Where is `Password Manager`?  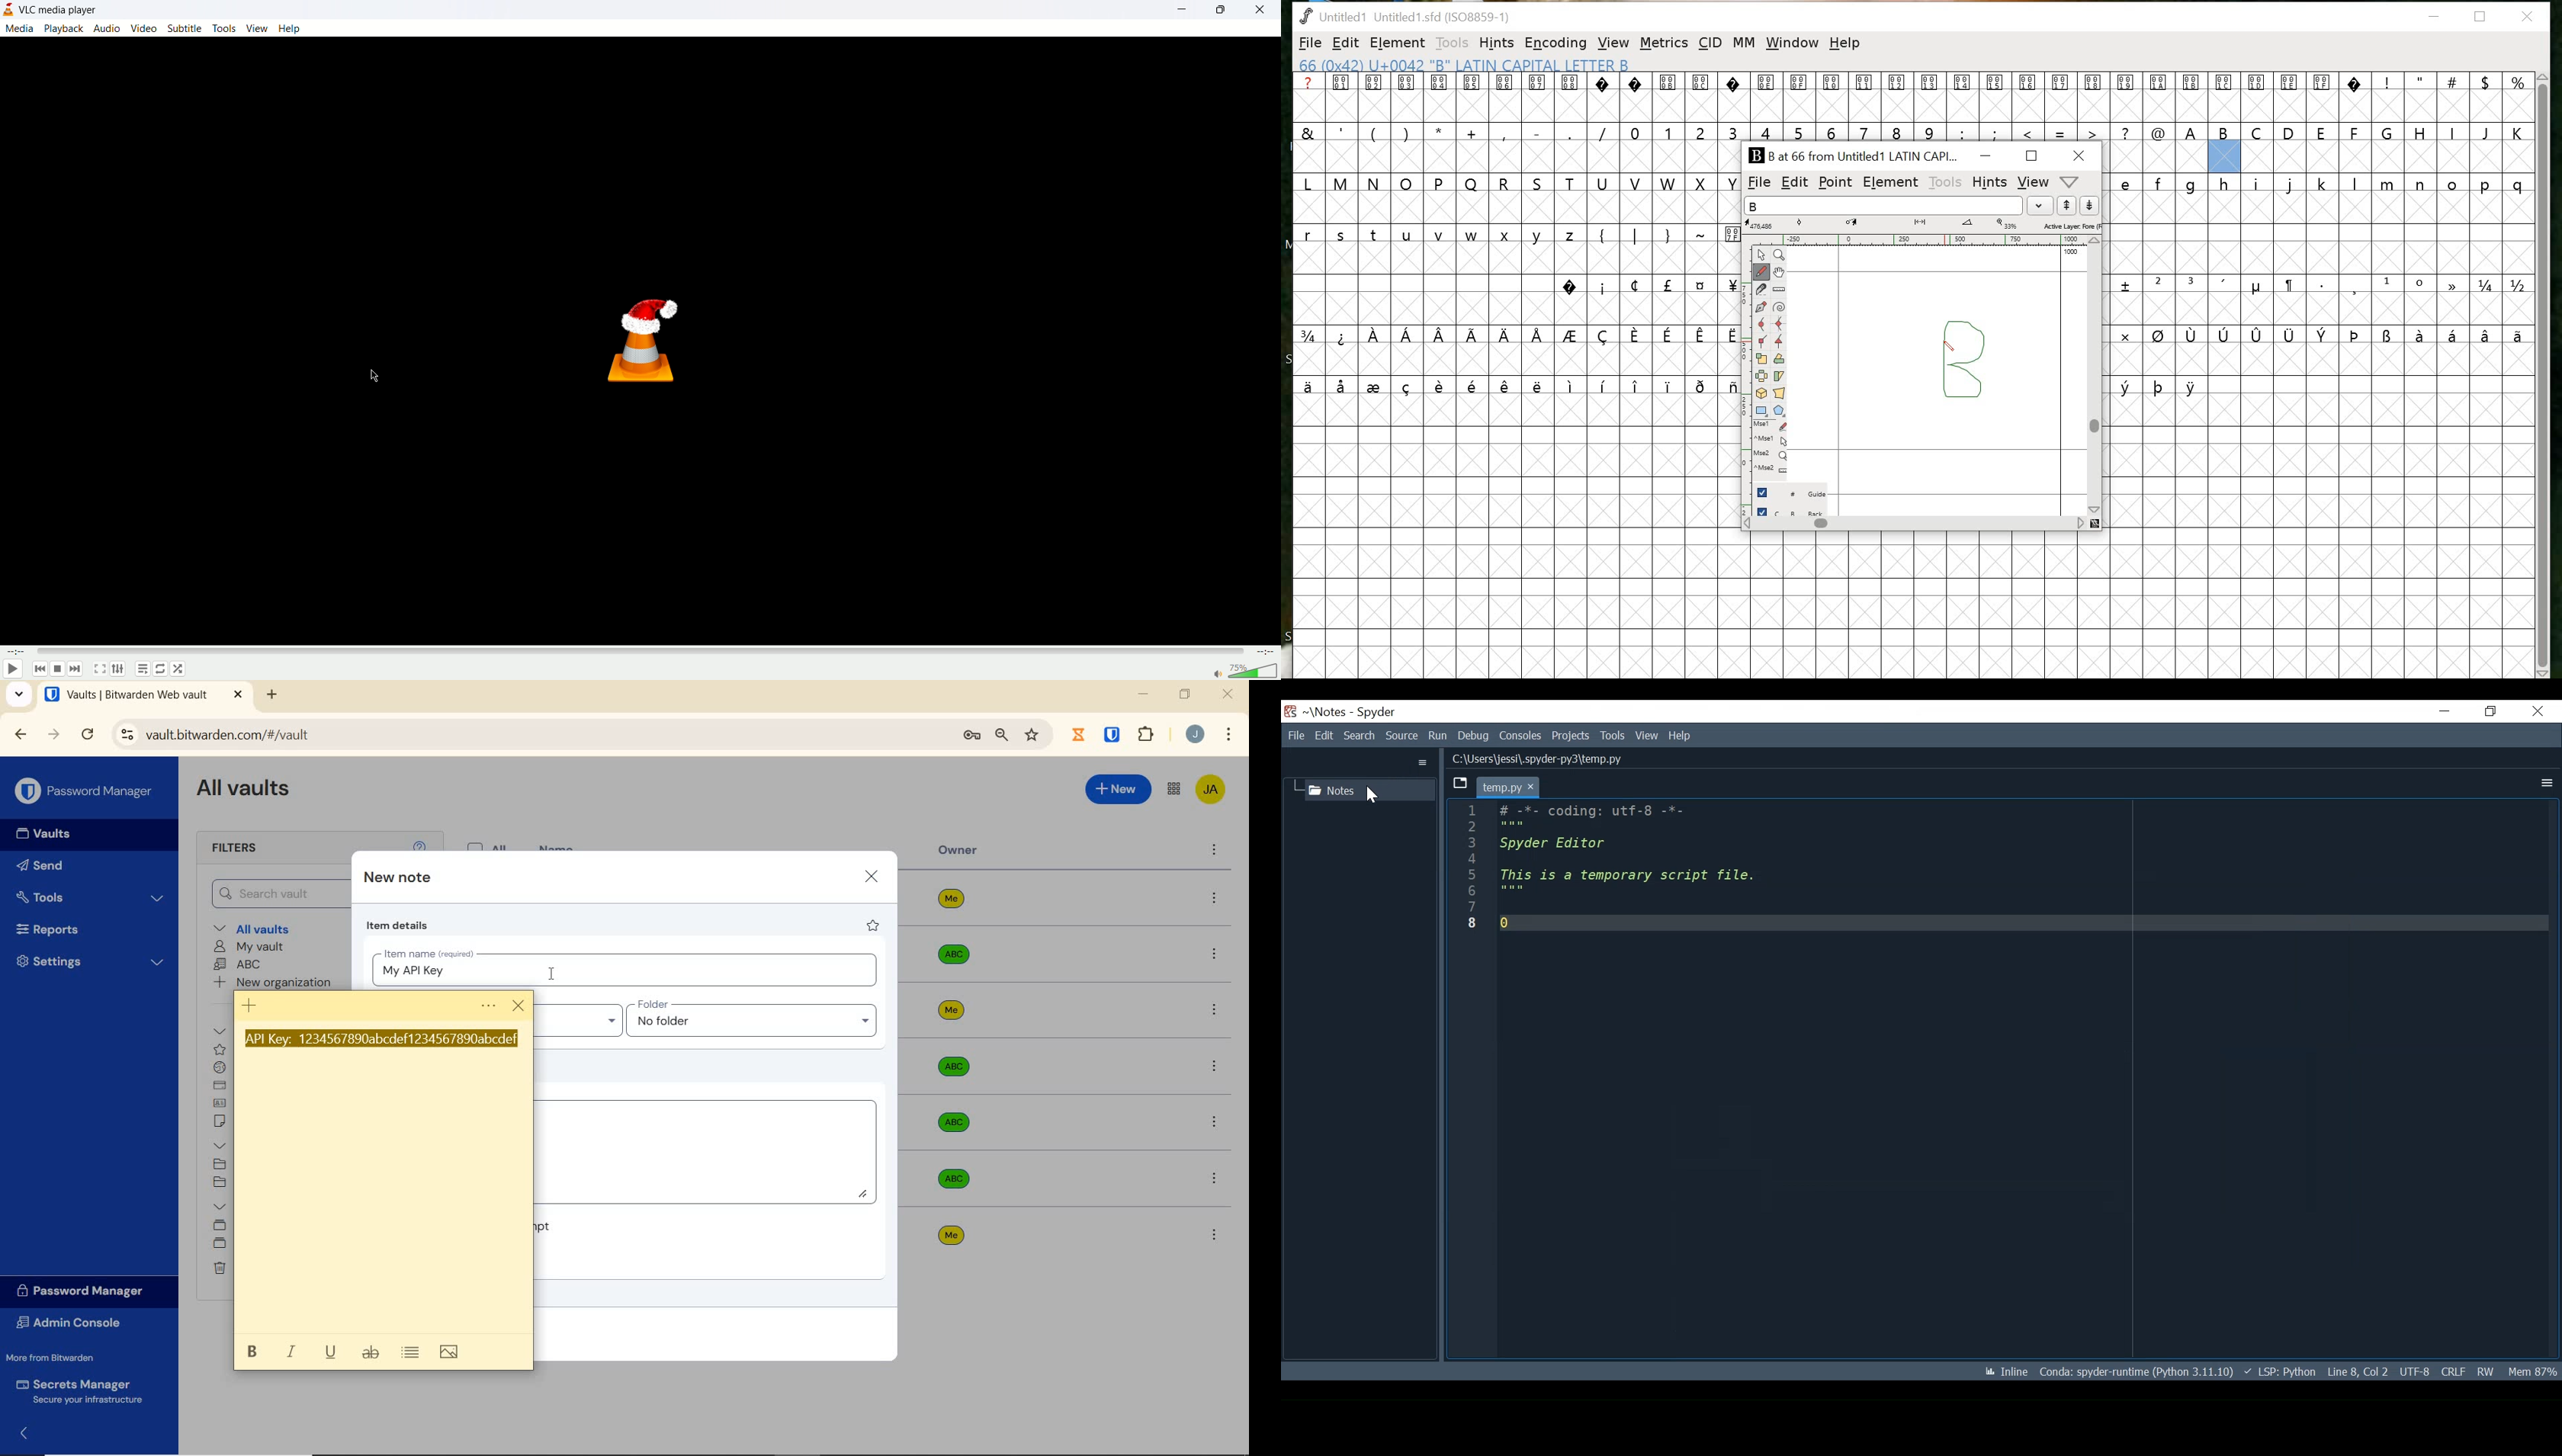
Password Manager is located at coordinates (85, 1290).